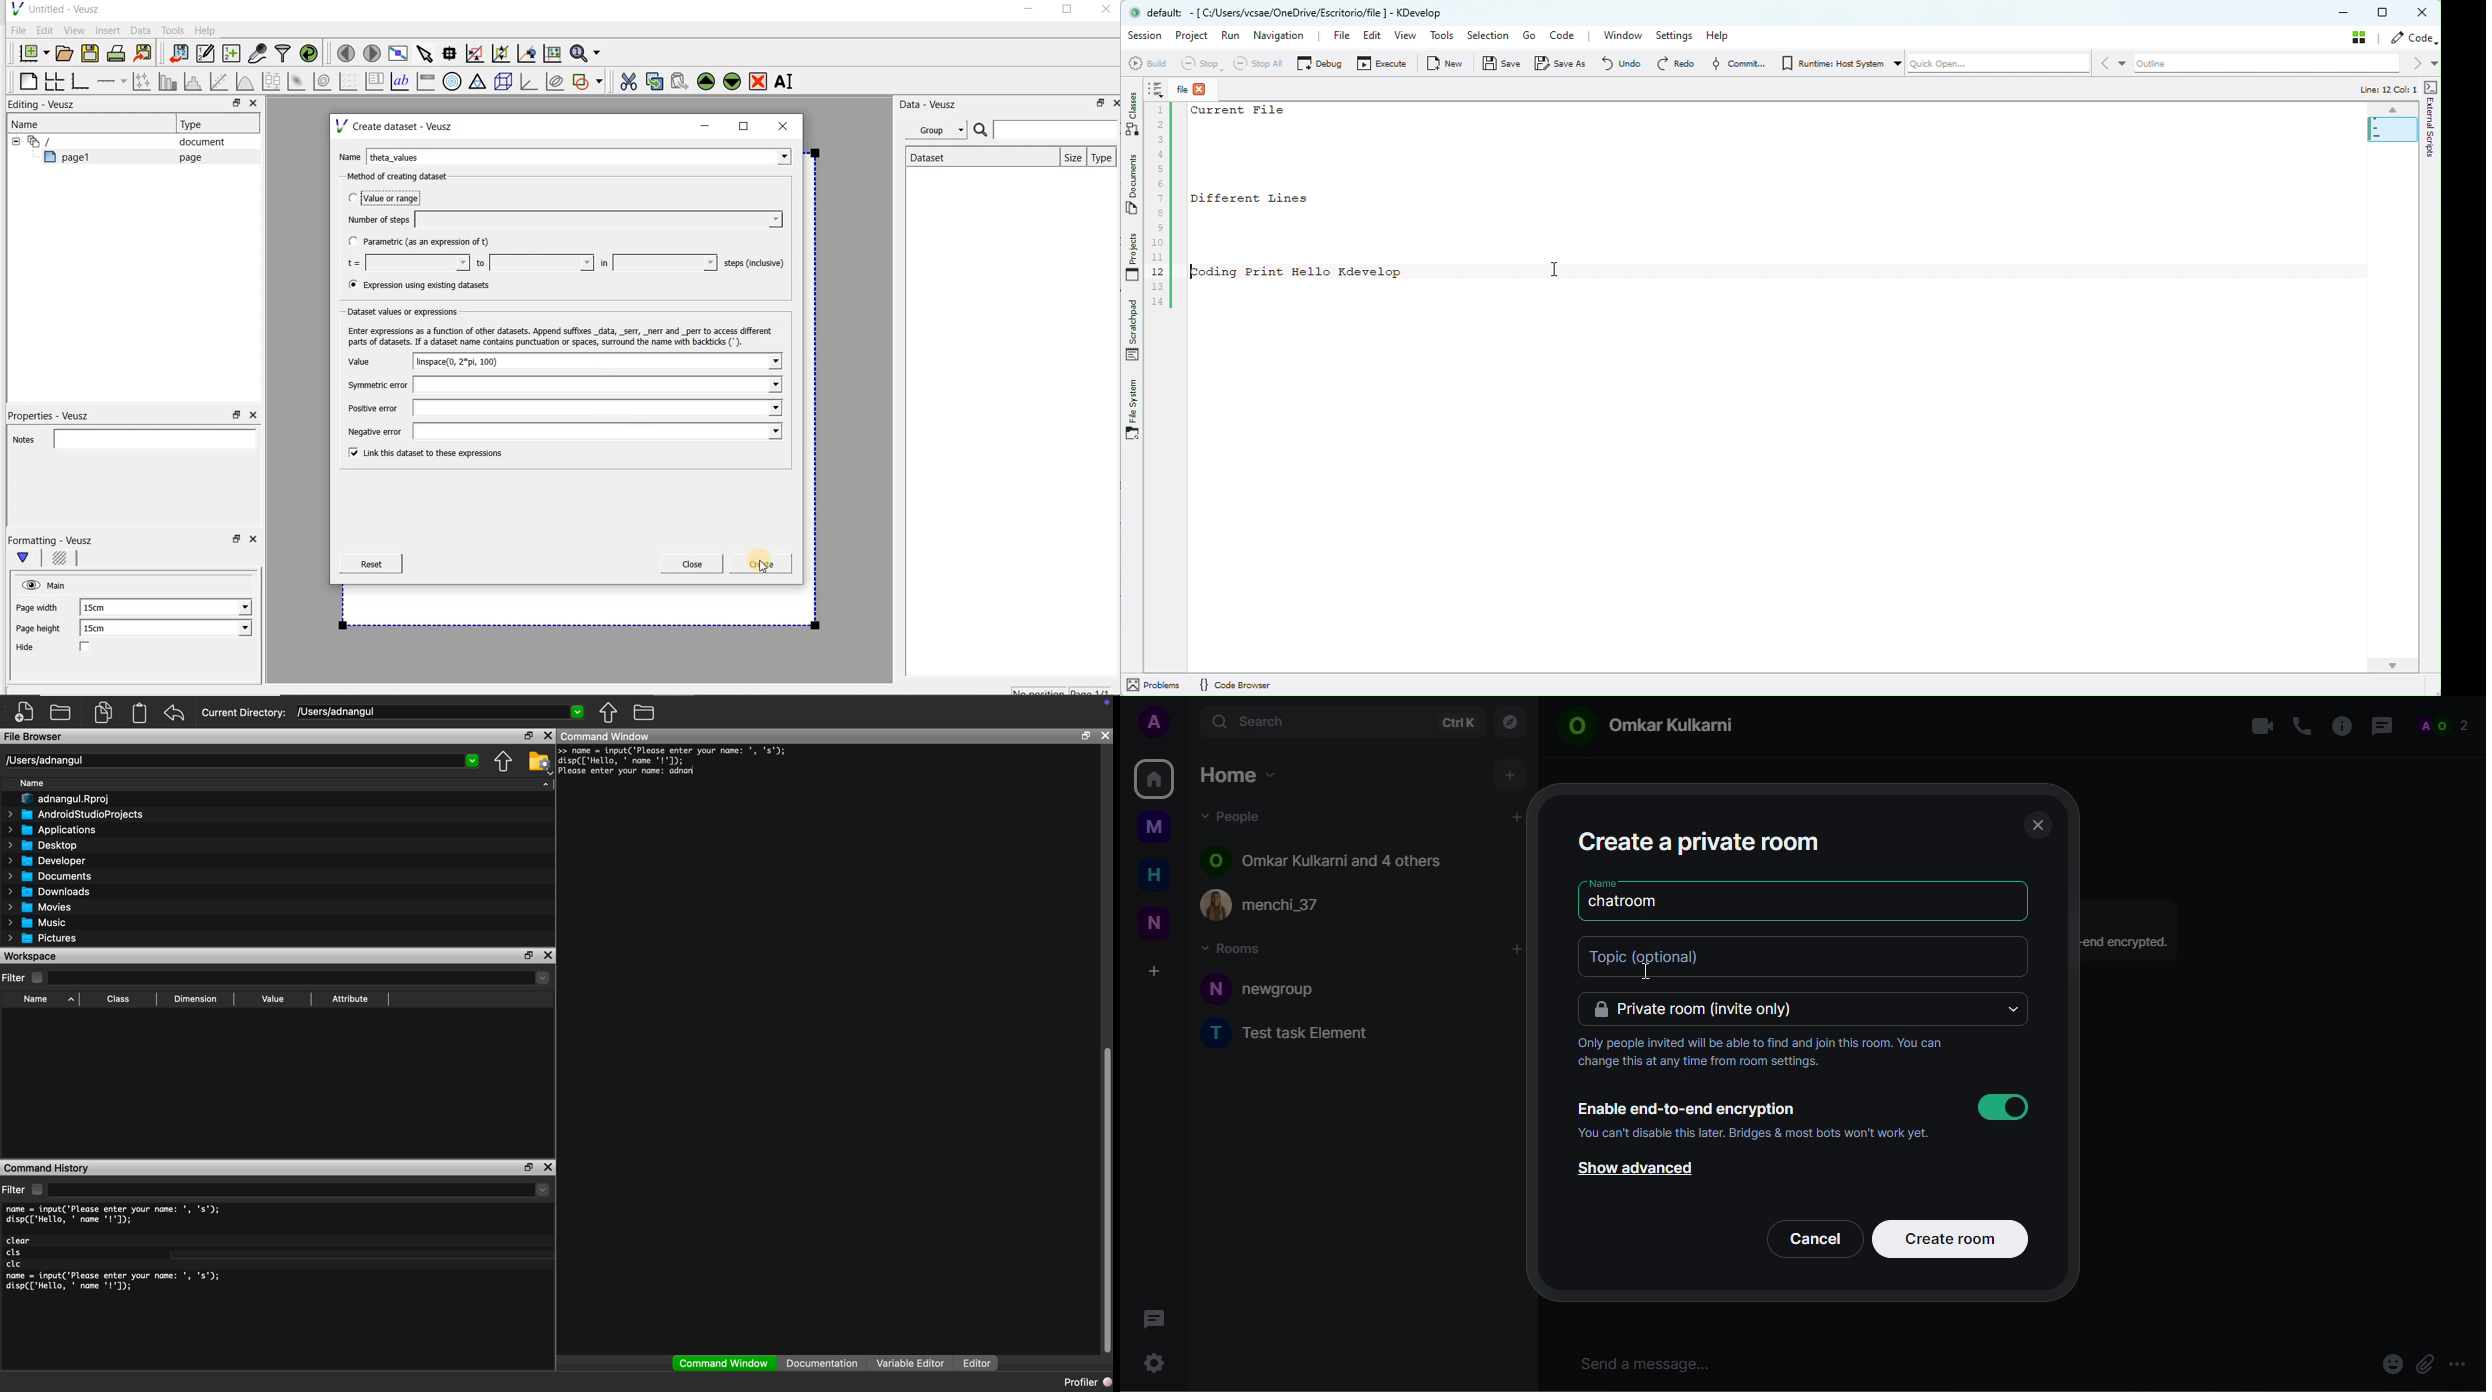  What do you see at coordinates (1295, 1033) in the screenshot?
I see `T Test task Element` at bounding box center [1295, 1033].